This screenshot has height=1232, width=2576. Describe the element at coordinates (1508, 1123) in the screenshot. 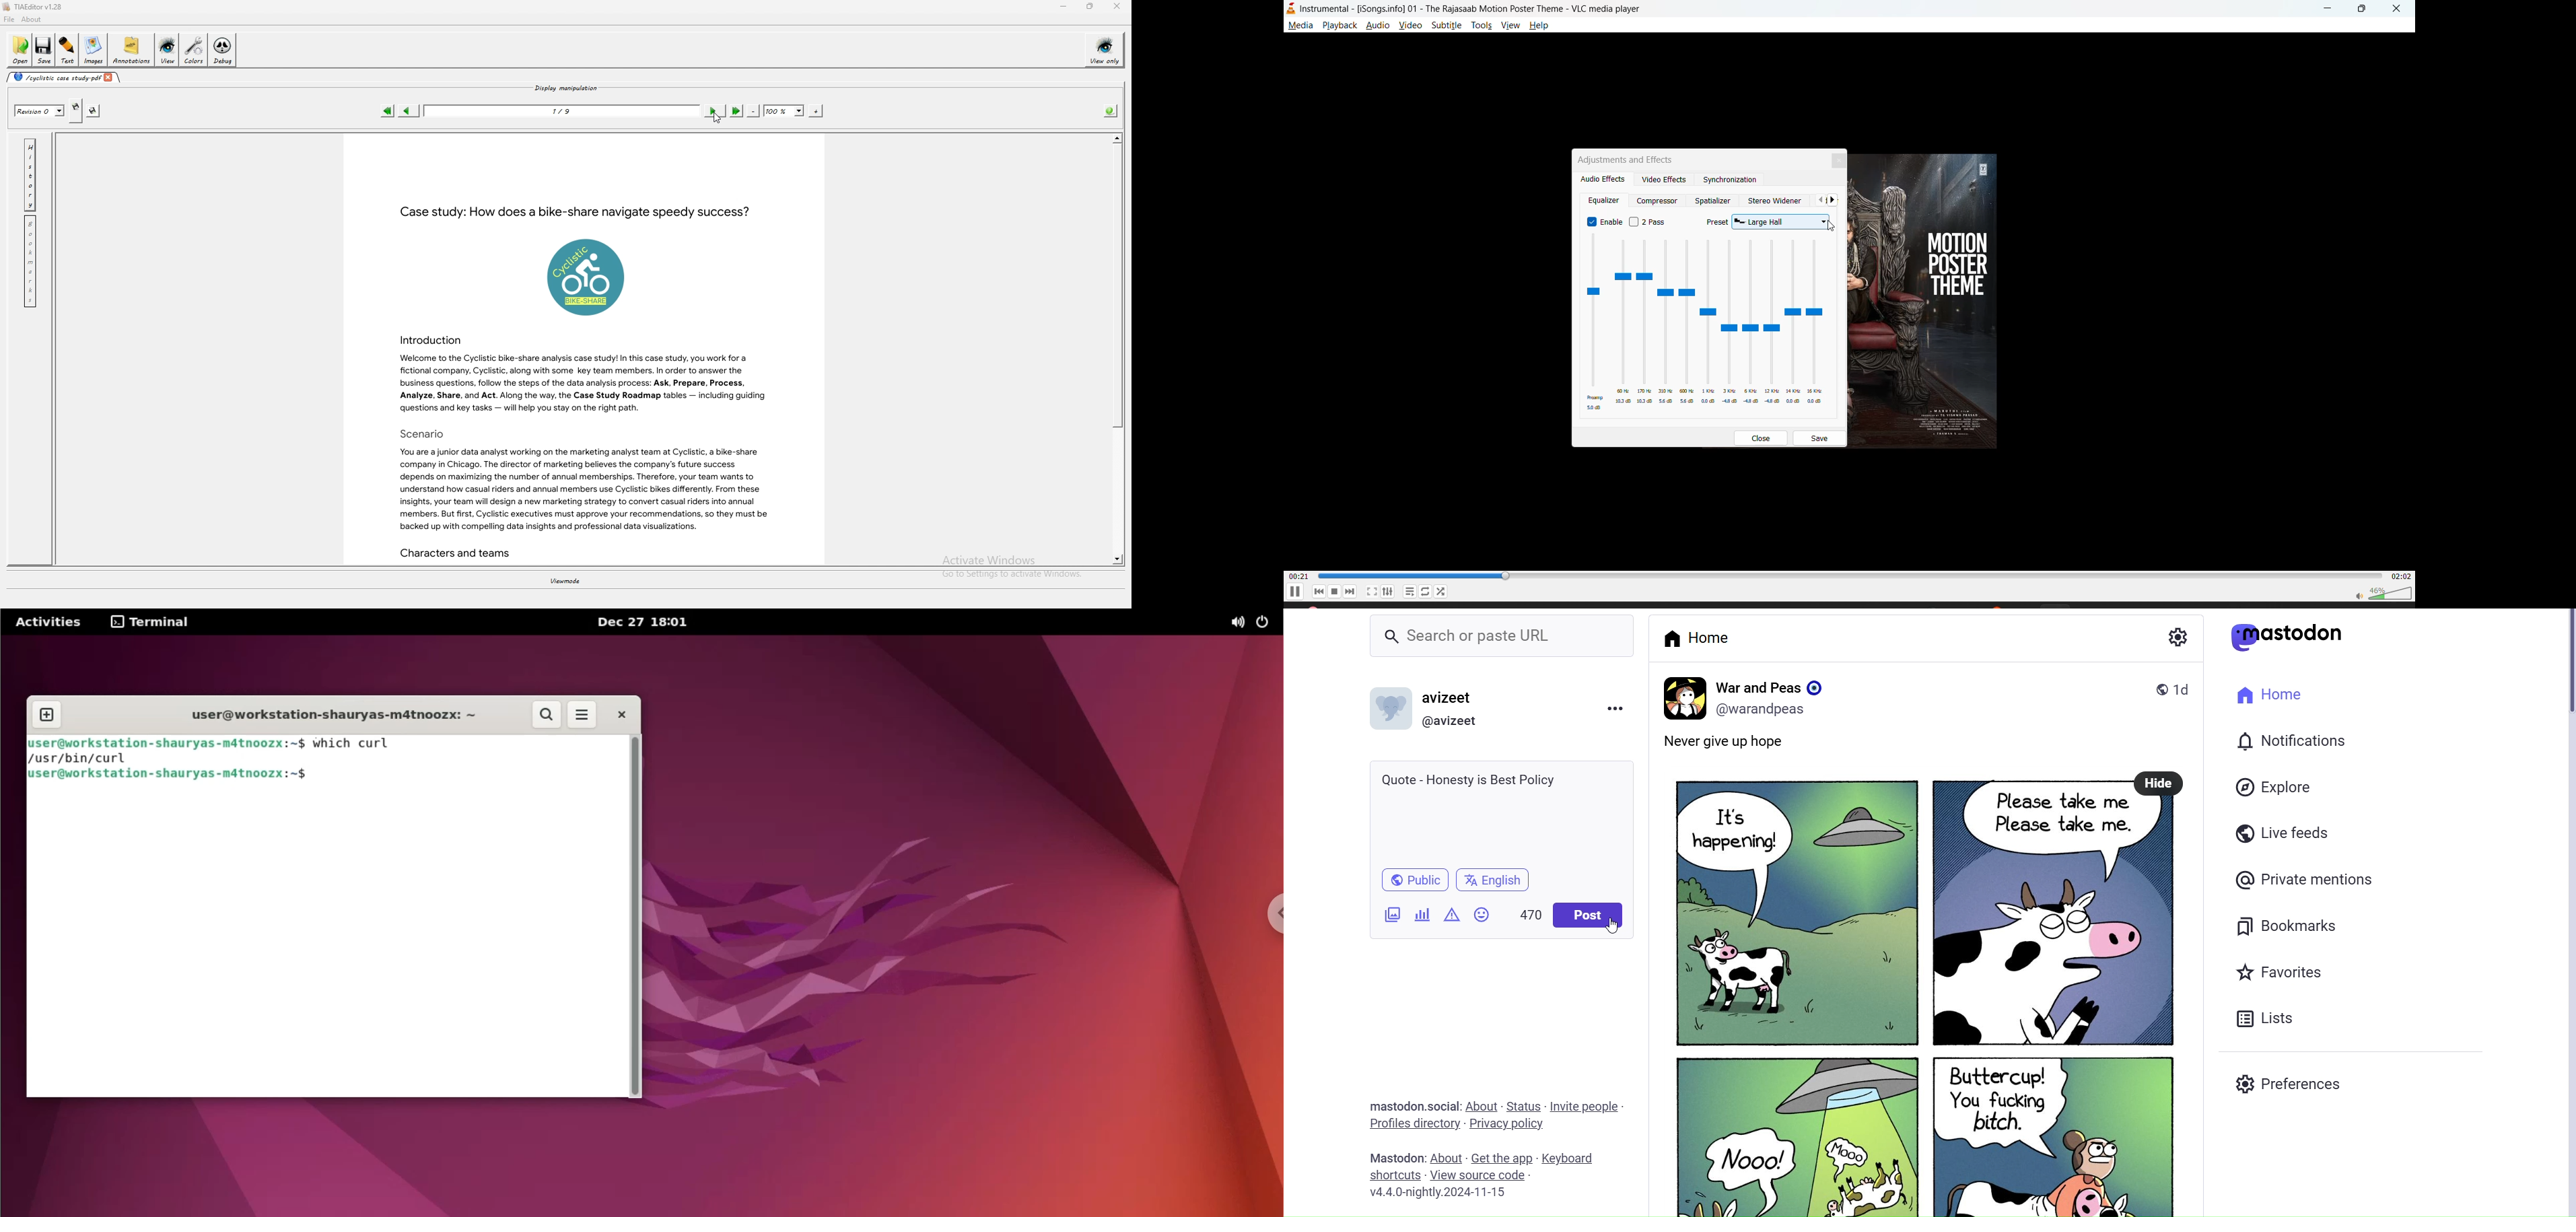

I see `Privacy Policy` at that location.